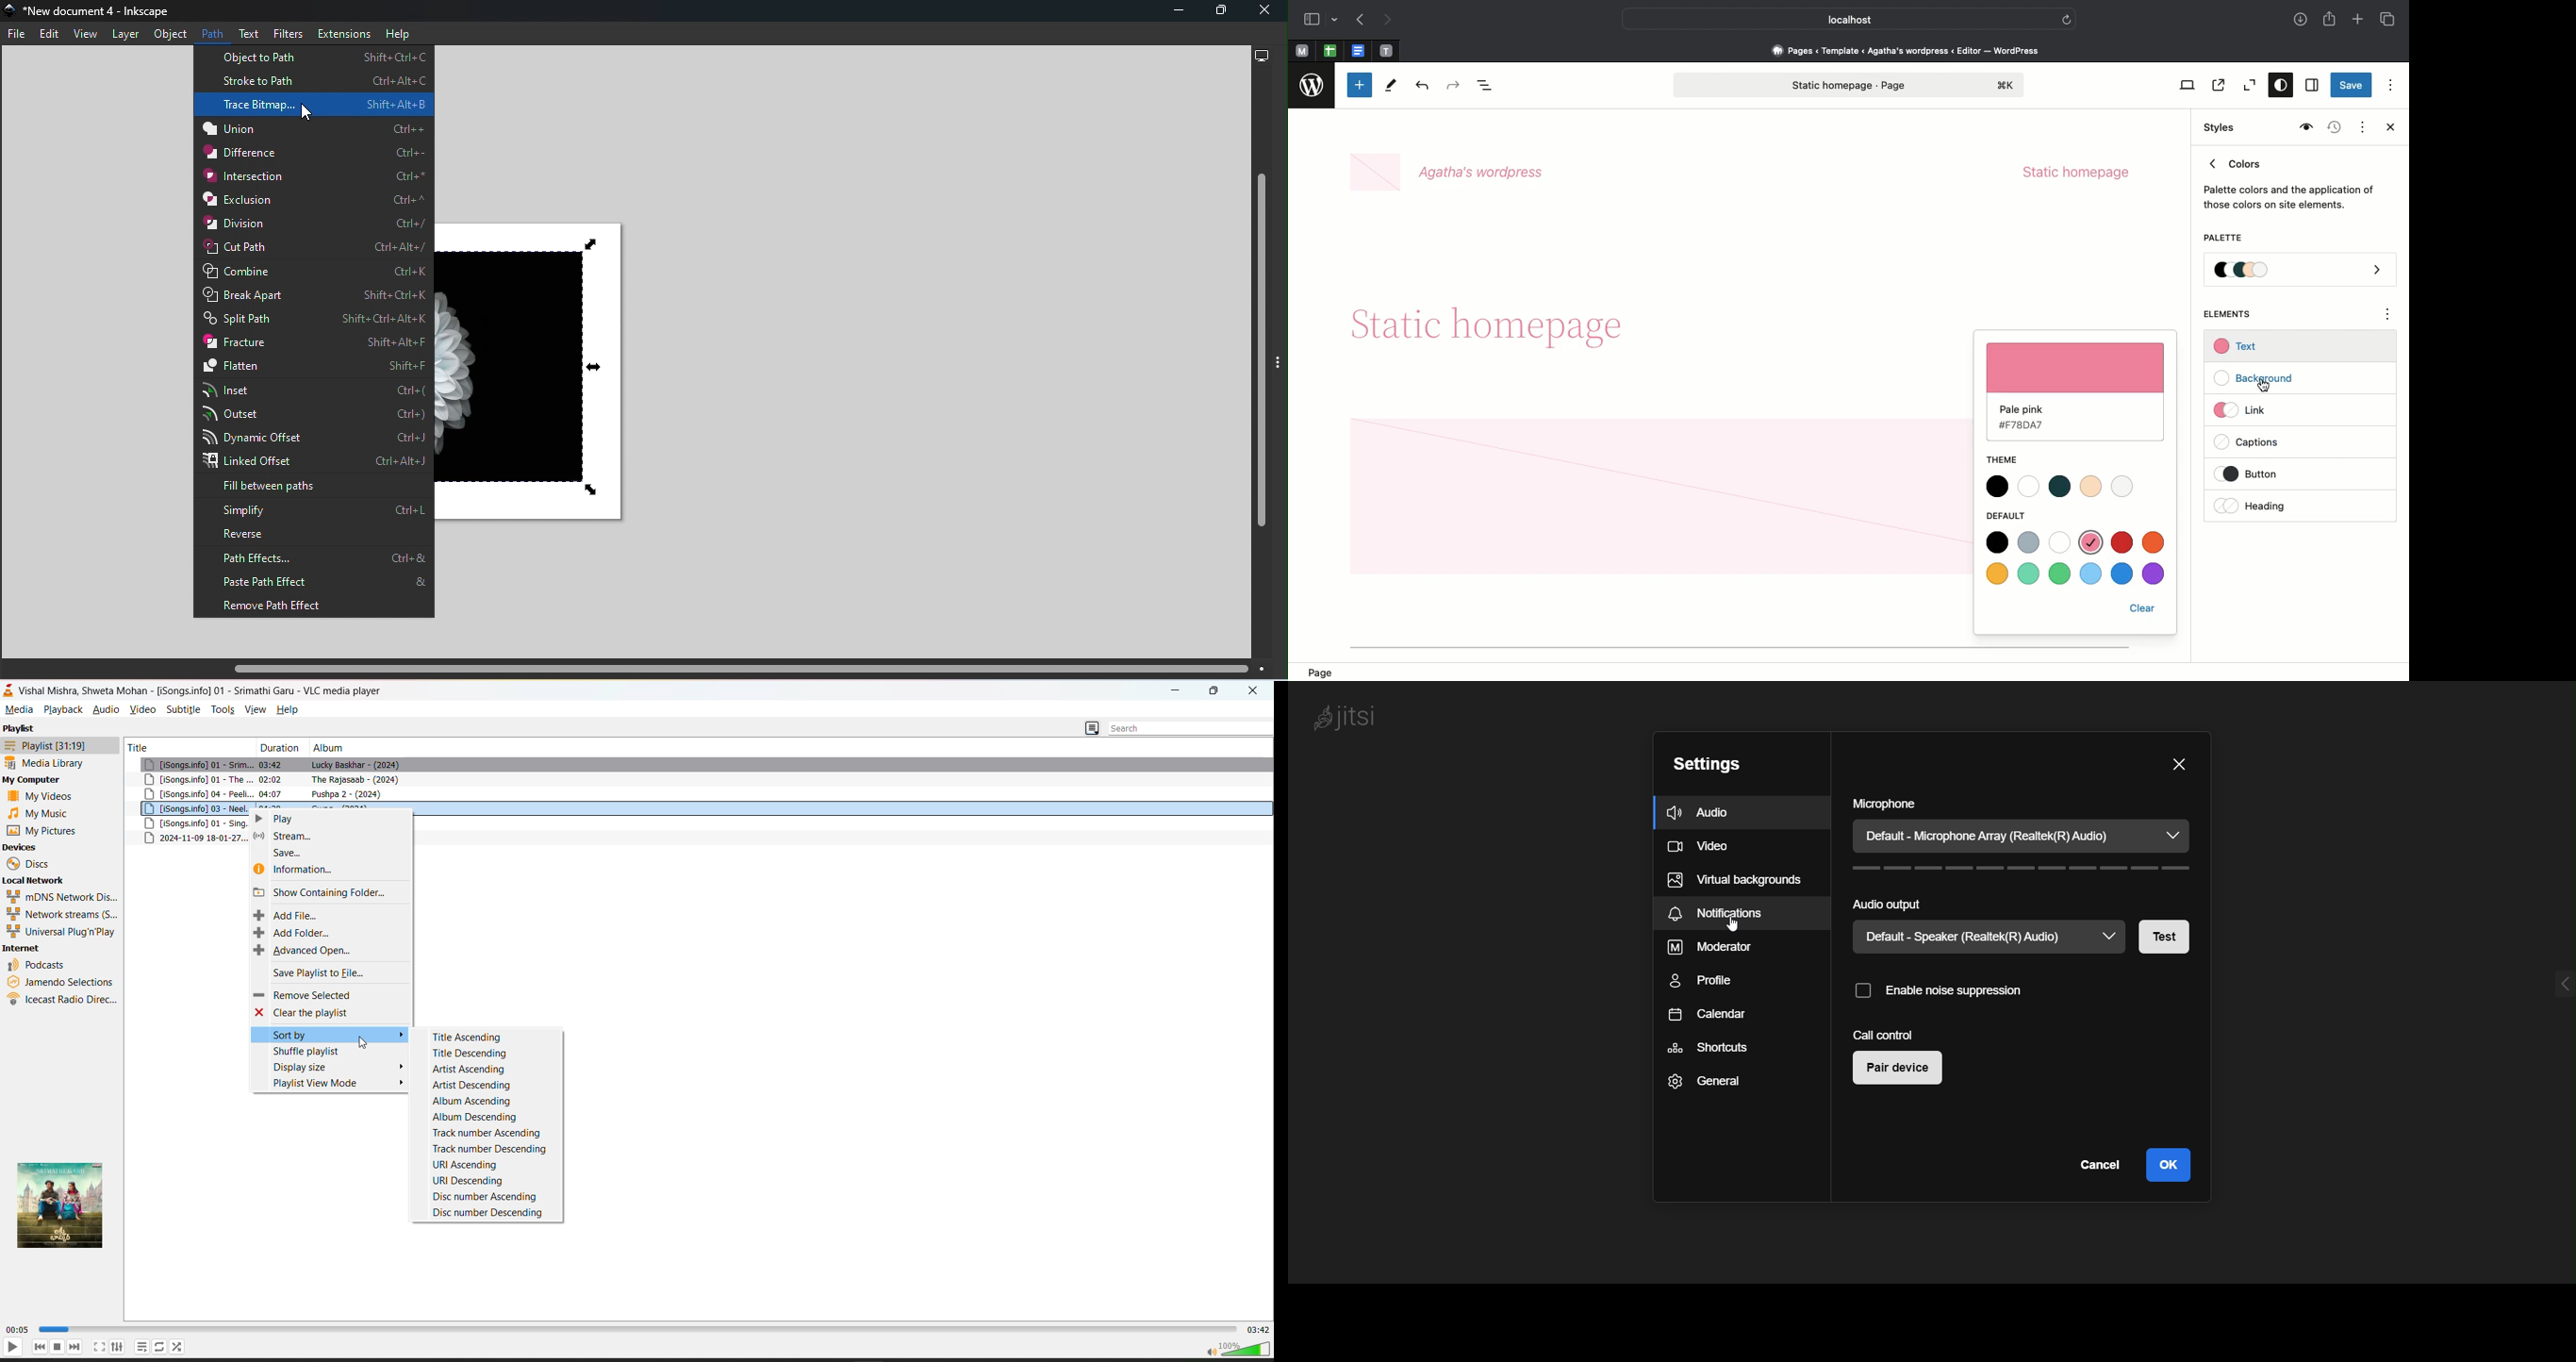 The height and width of the screenshot is (1372, 2576). What do you see at coordinates (46, 830) in the screenshot?
I see `pictures` at bounding box center [46, 830].